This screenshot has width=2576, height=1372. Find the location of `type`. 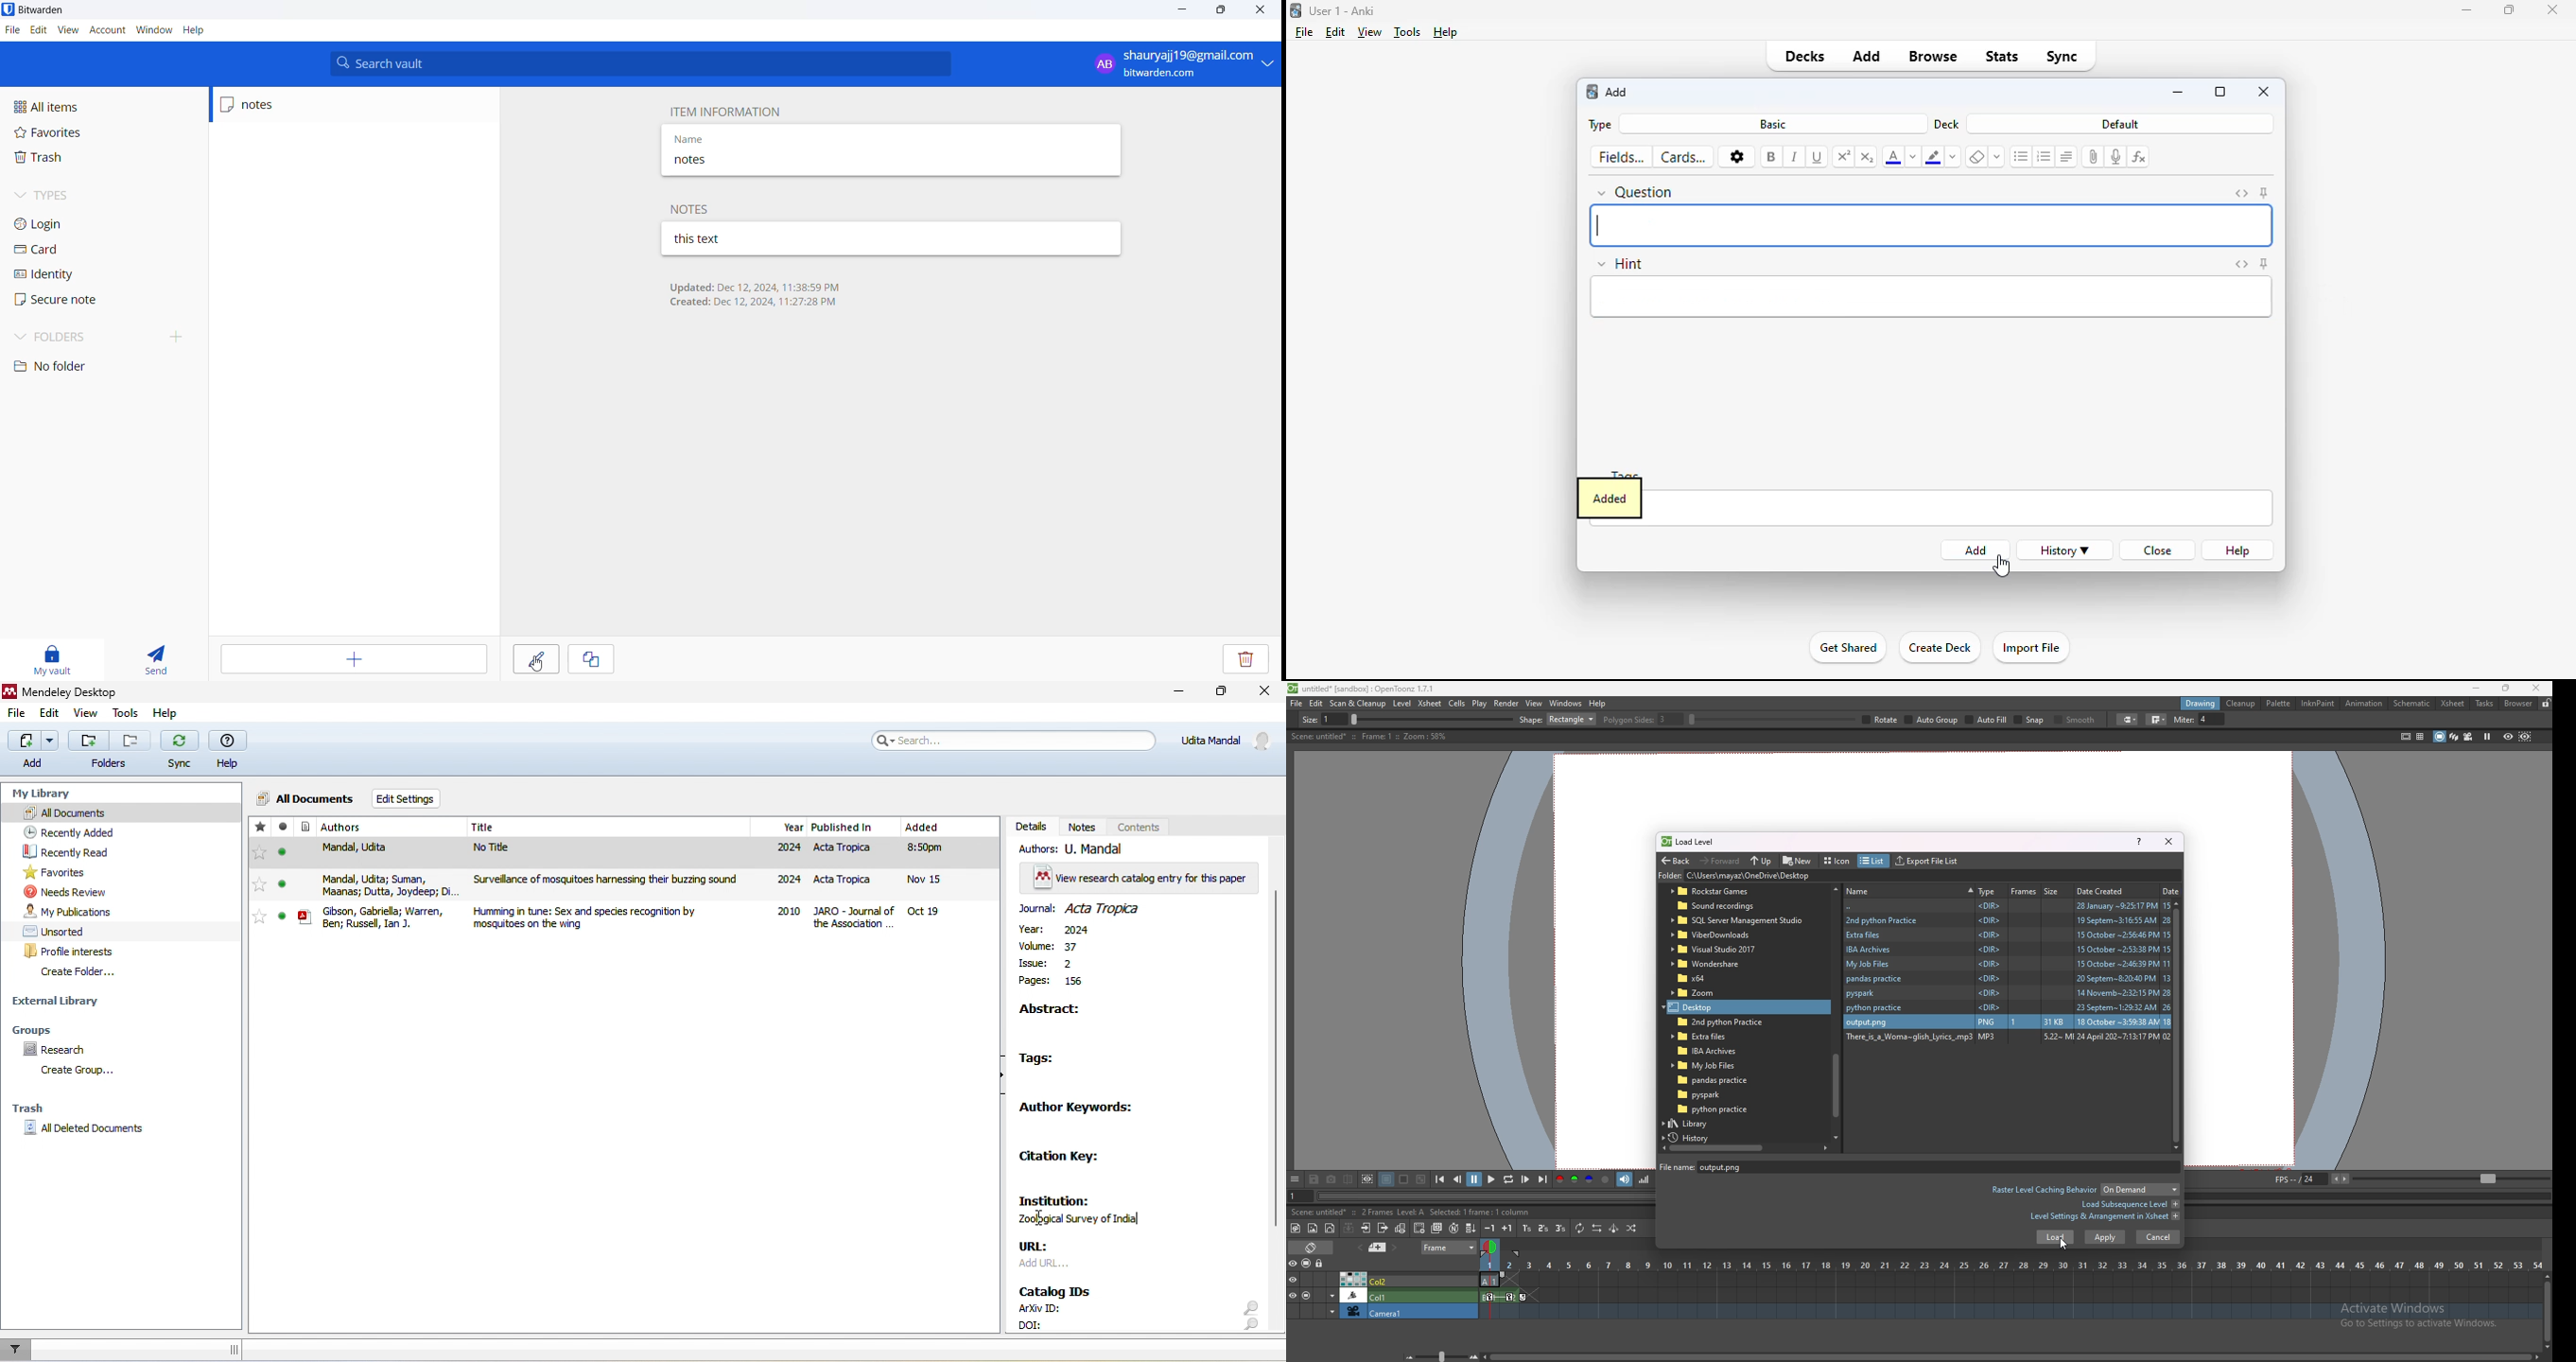

type is located at coordinates (1601, 126).